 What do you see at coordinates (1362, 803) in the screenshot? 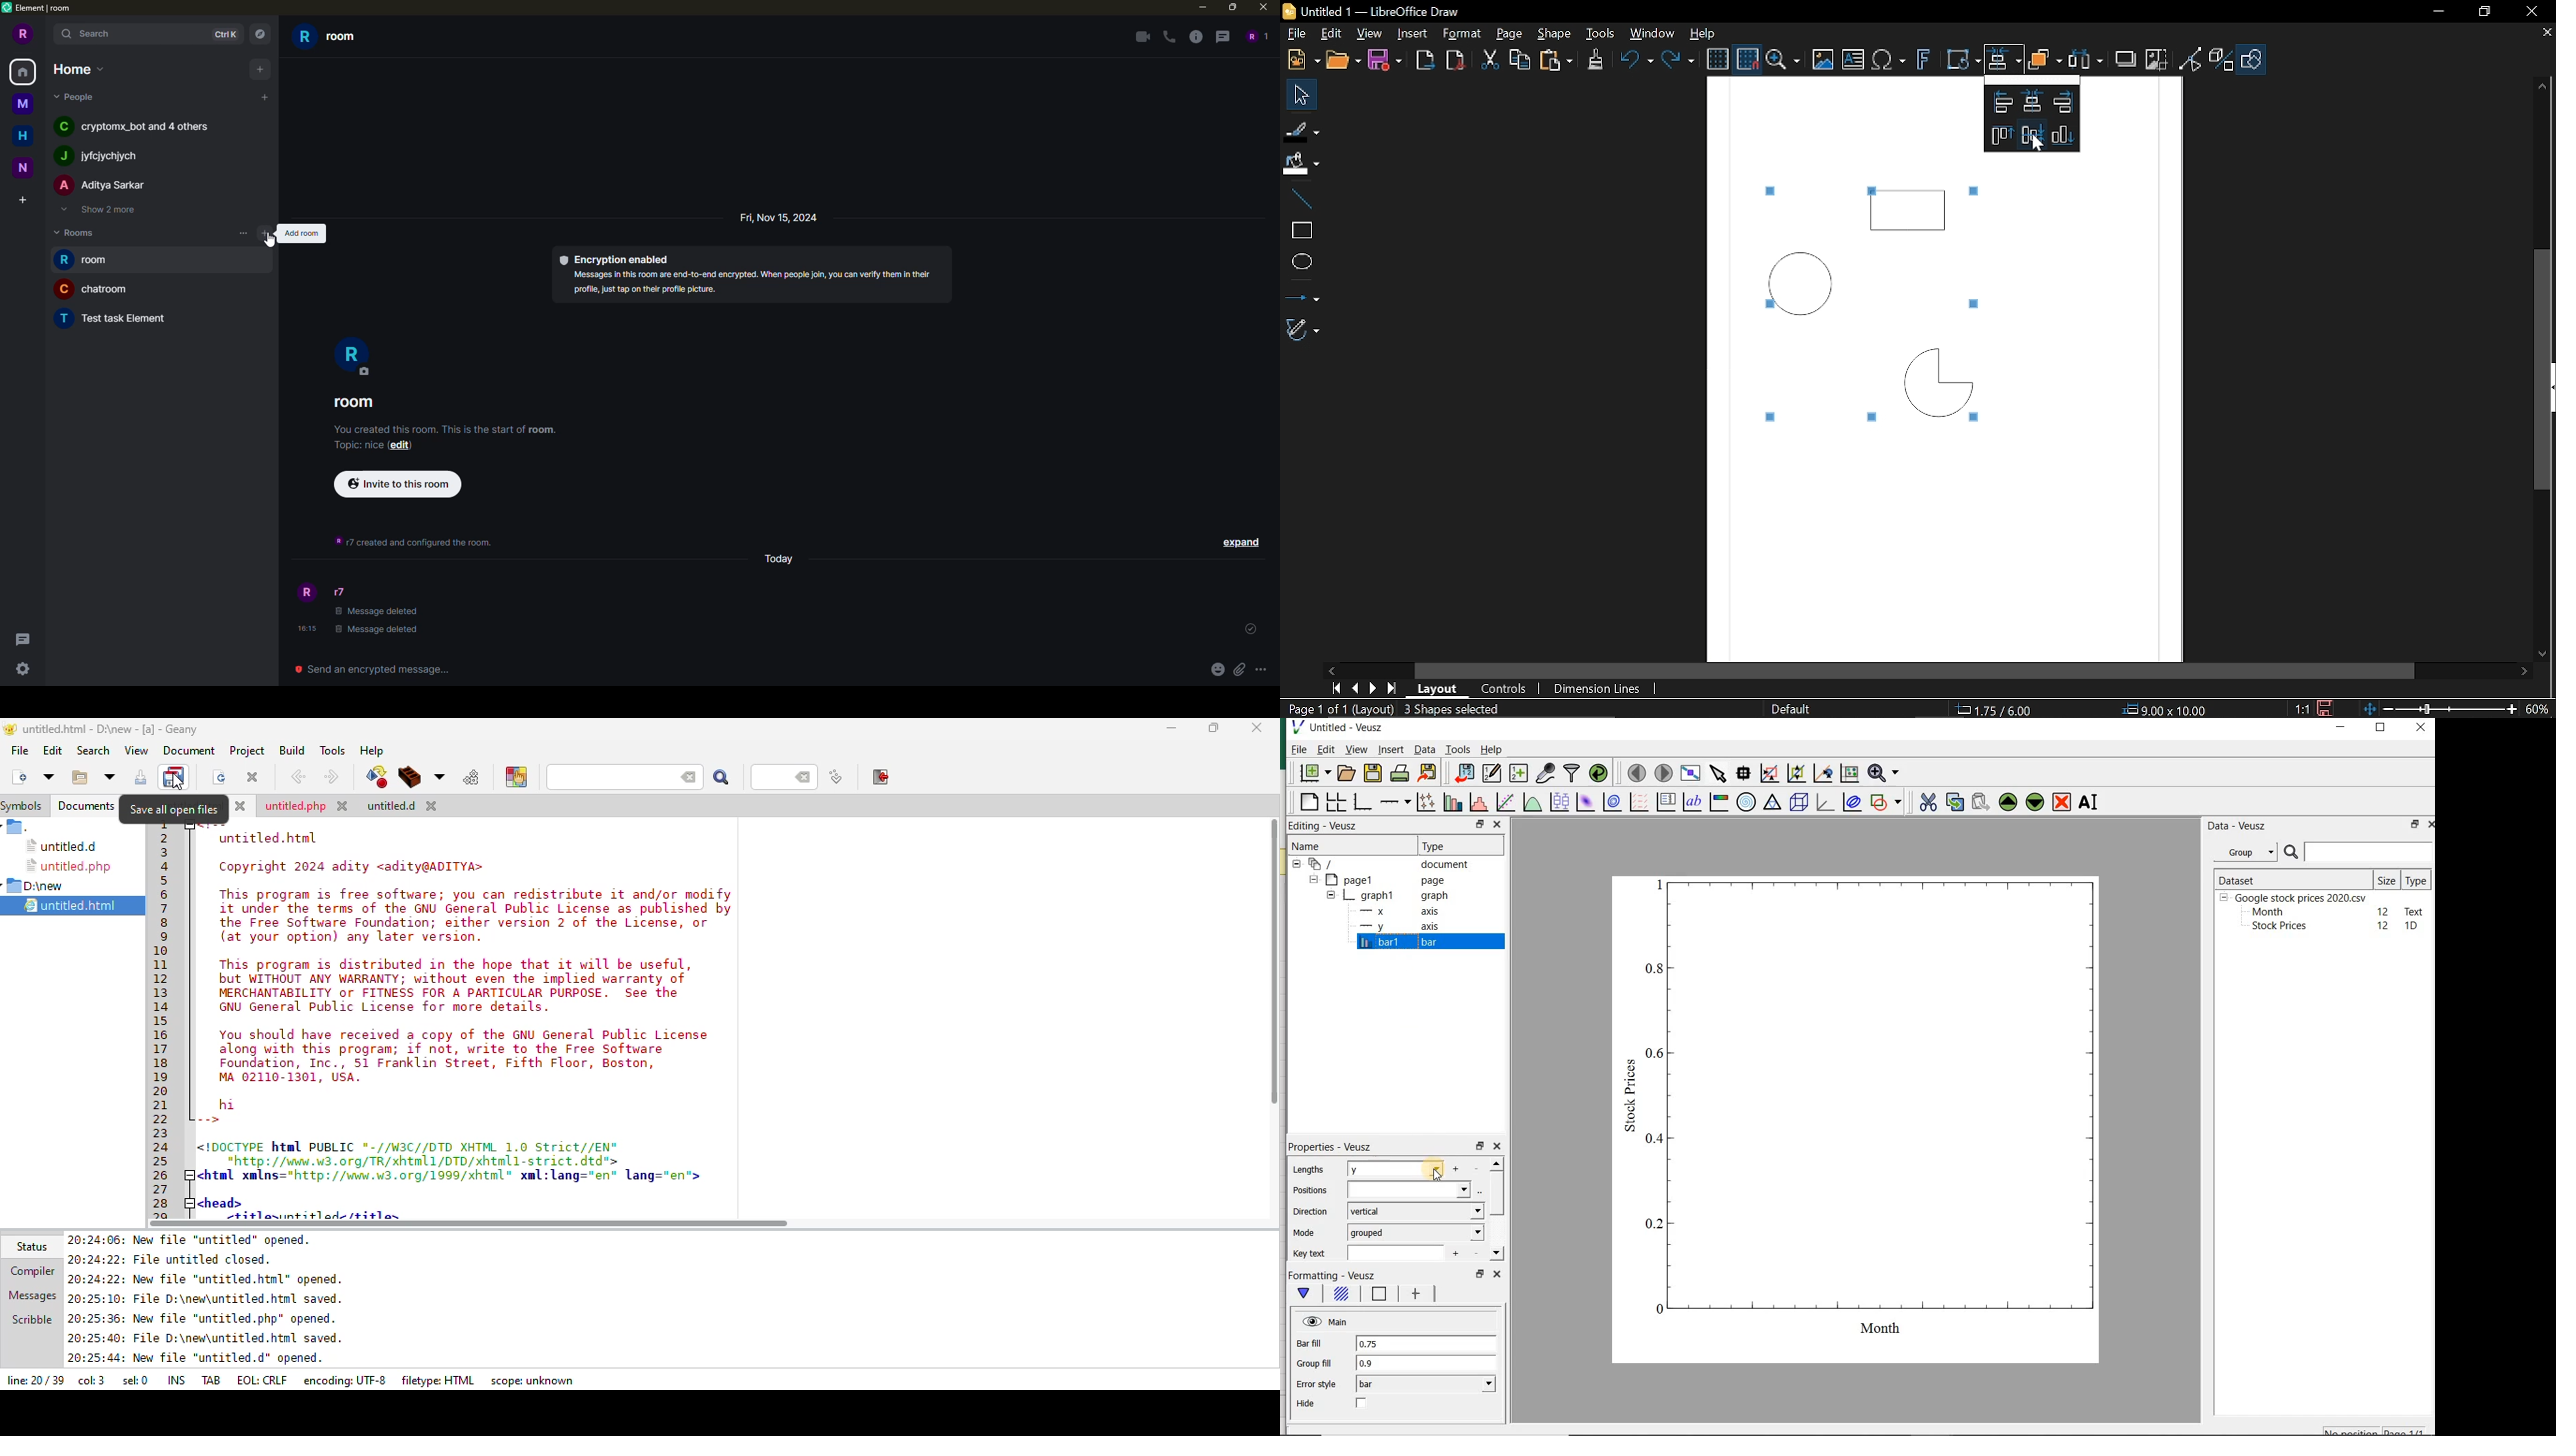
I see `base graph` at bounding box center [1362, 803].